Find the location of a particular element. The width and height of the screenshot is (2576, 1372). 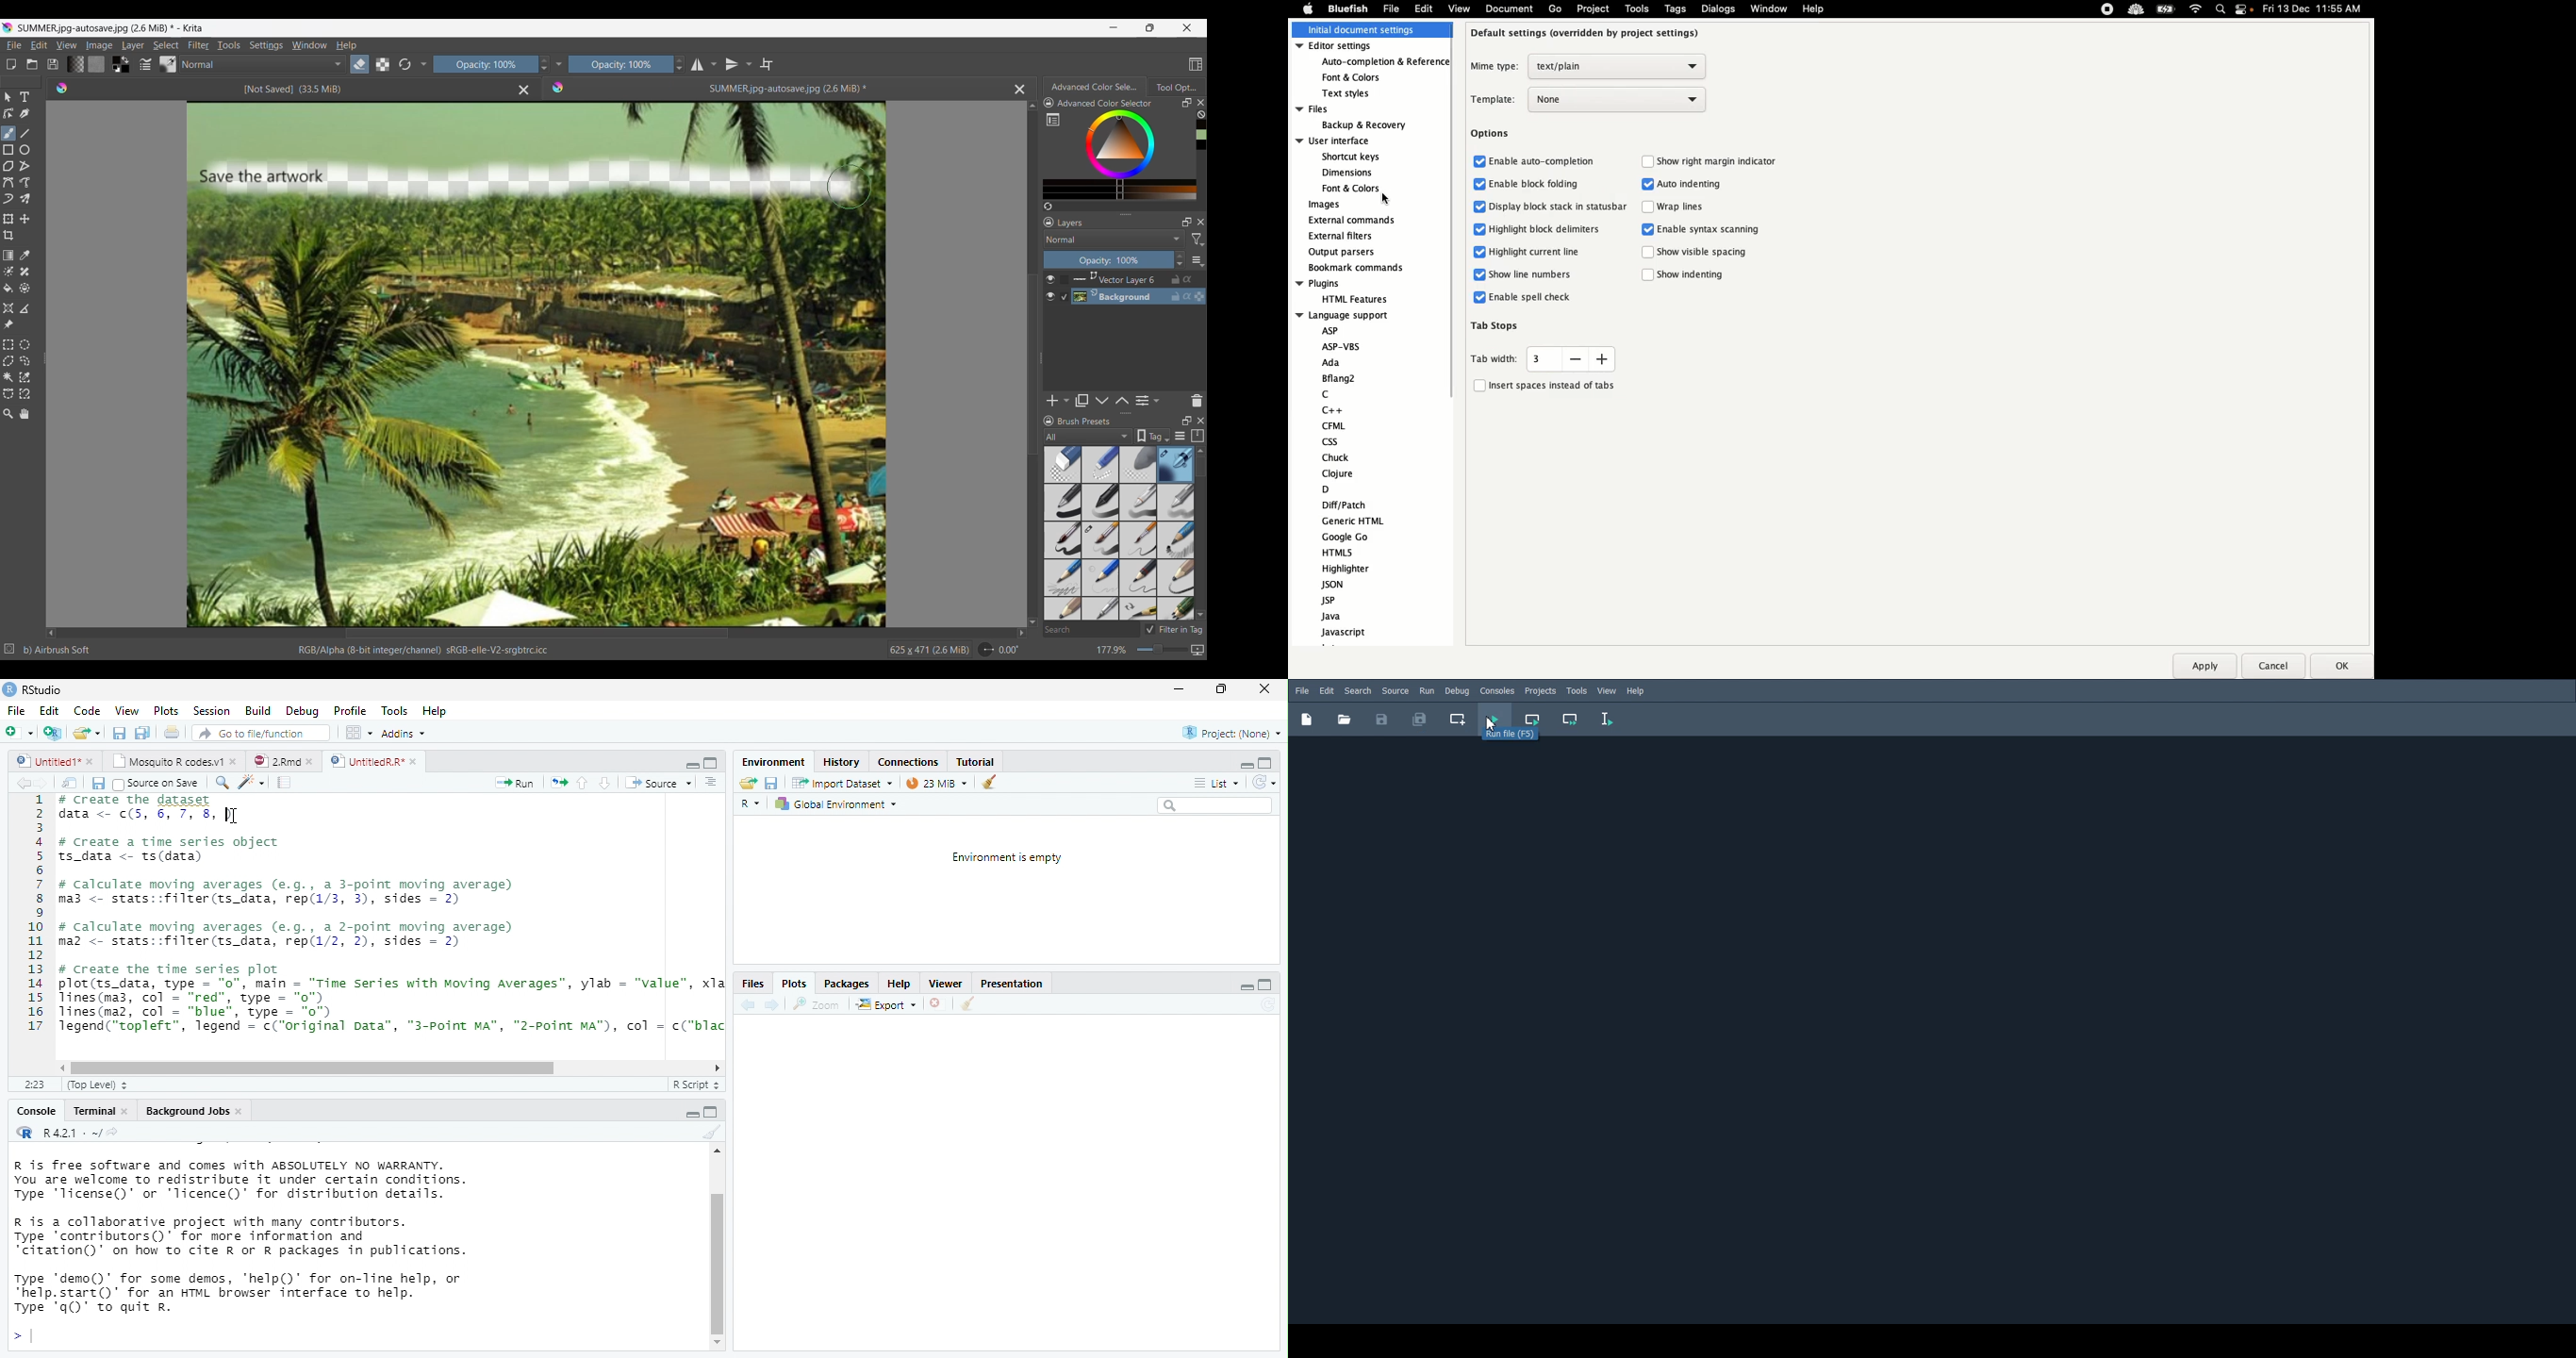

Tools is located at coordinates (229, 45).